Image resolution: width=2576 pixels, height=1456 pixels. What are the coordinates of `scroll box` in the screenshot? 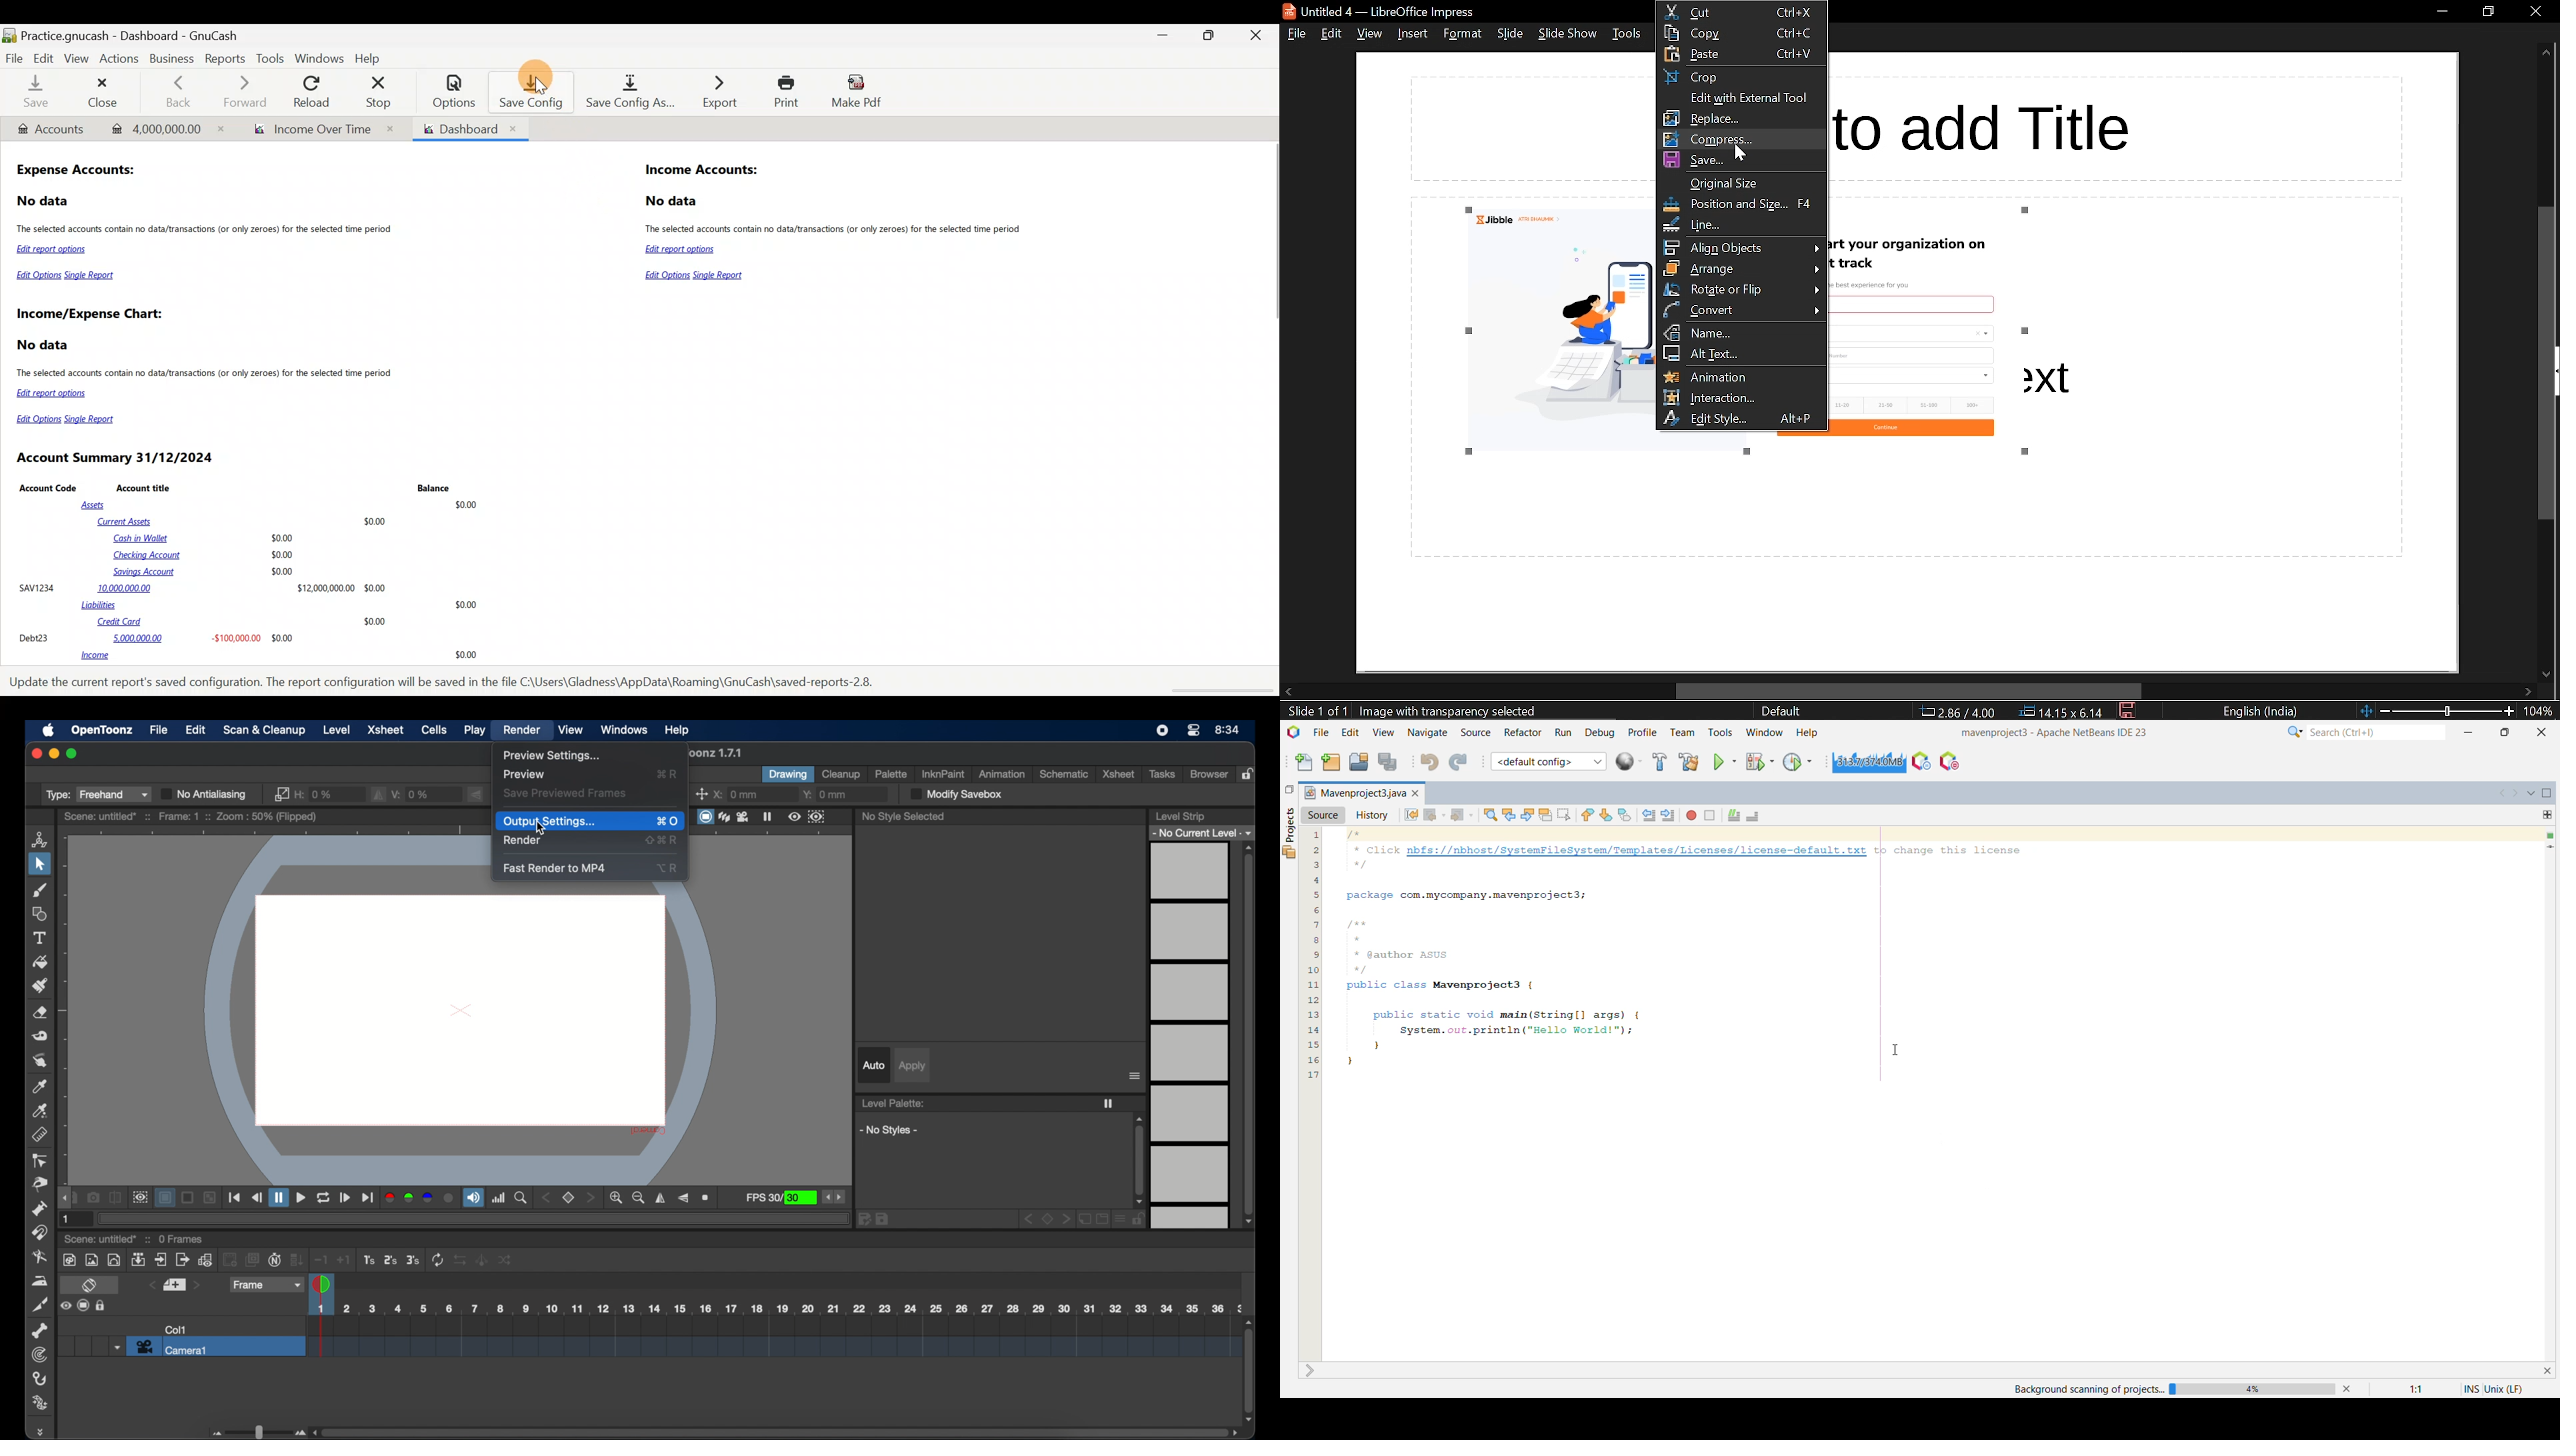 It's located at (1139, 1160).